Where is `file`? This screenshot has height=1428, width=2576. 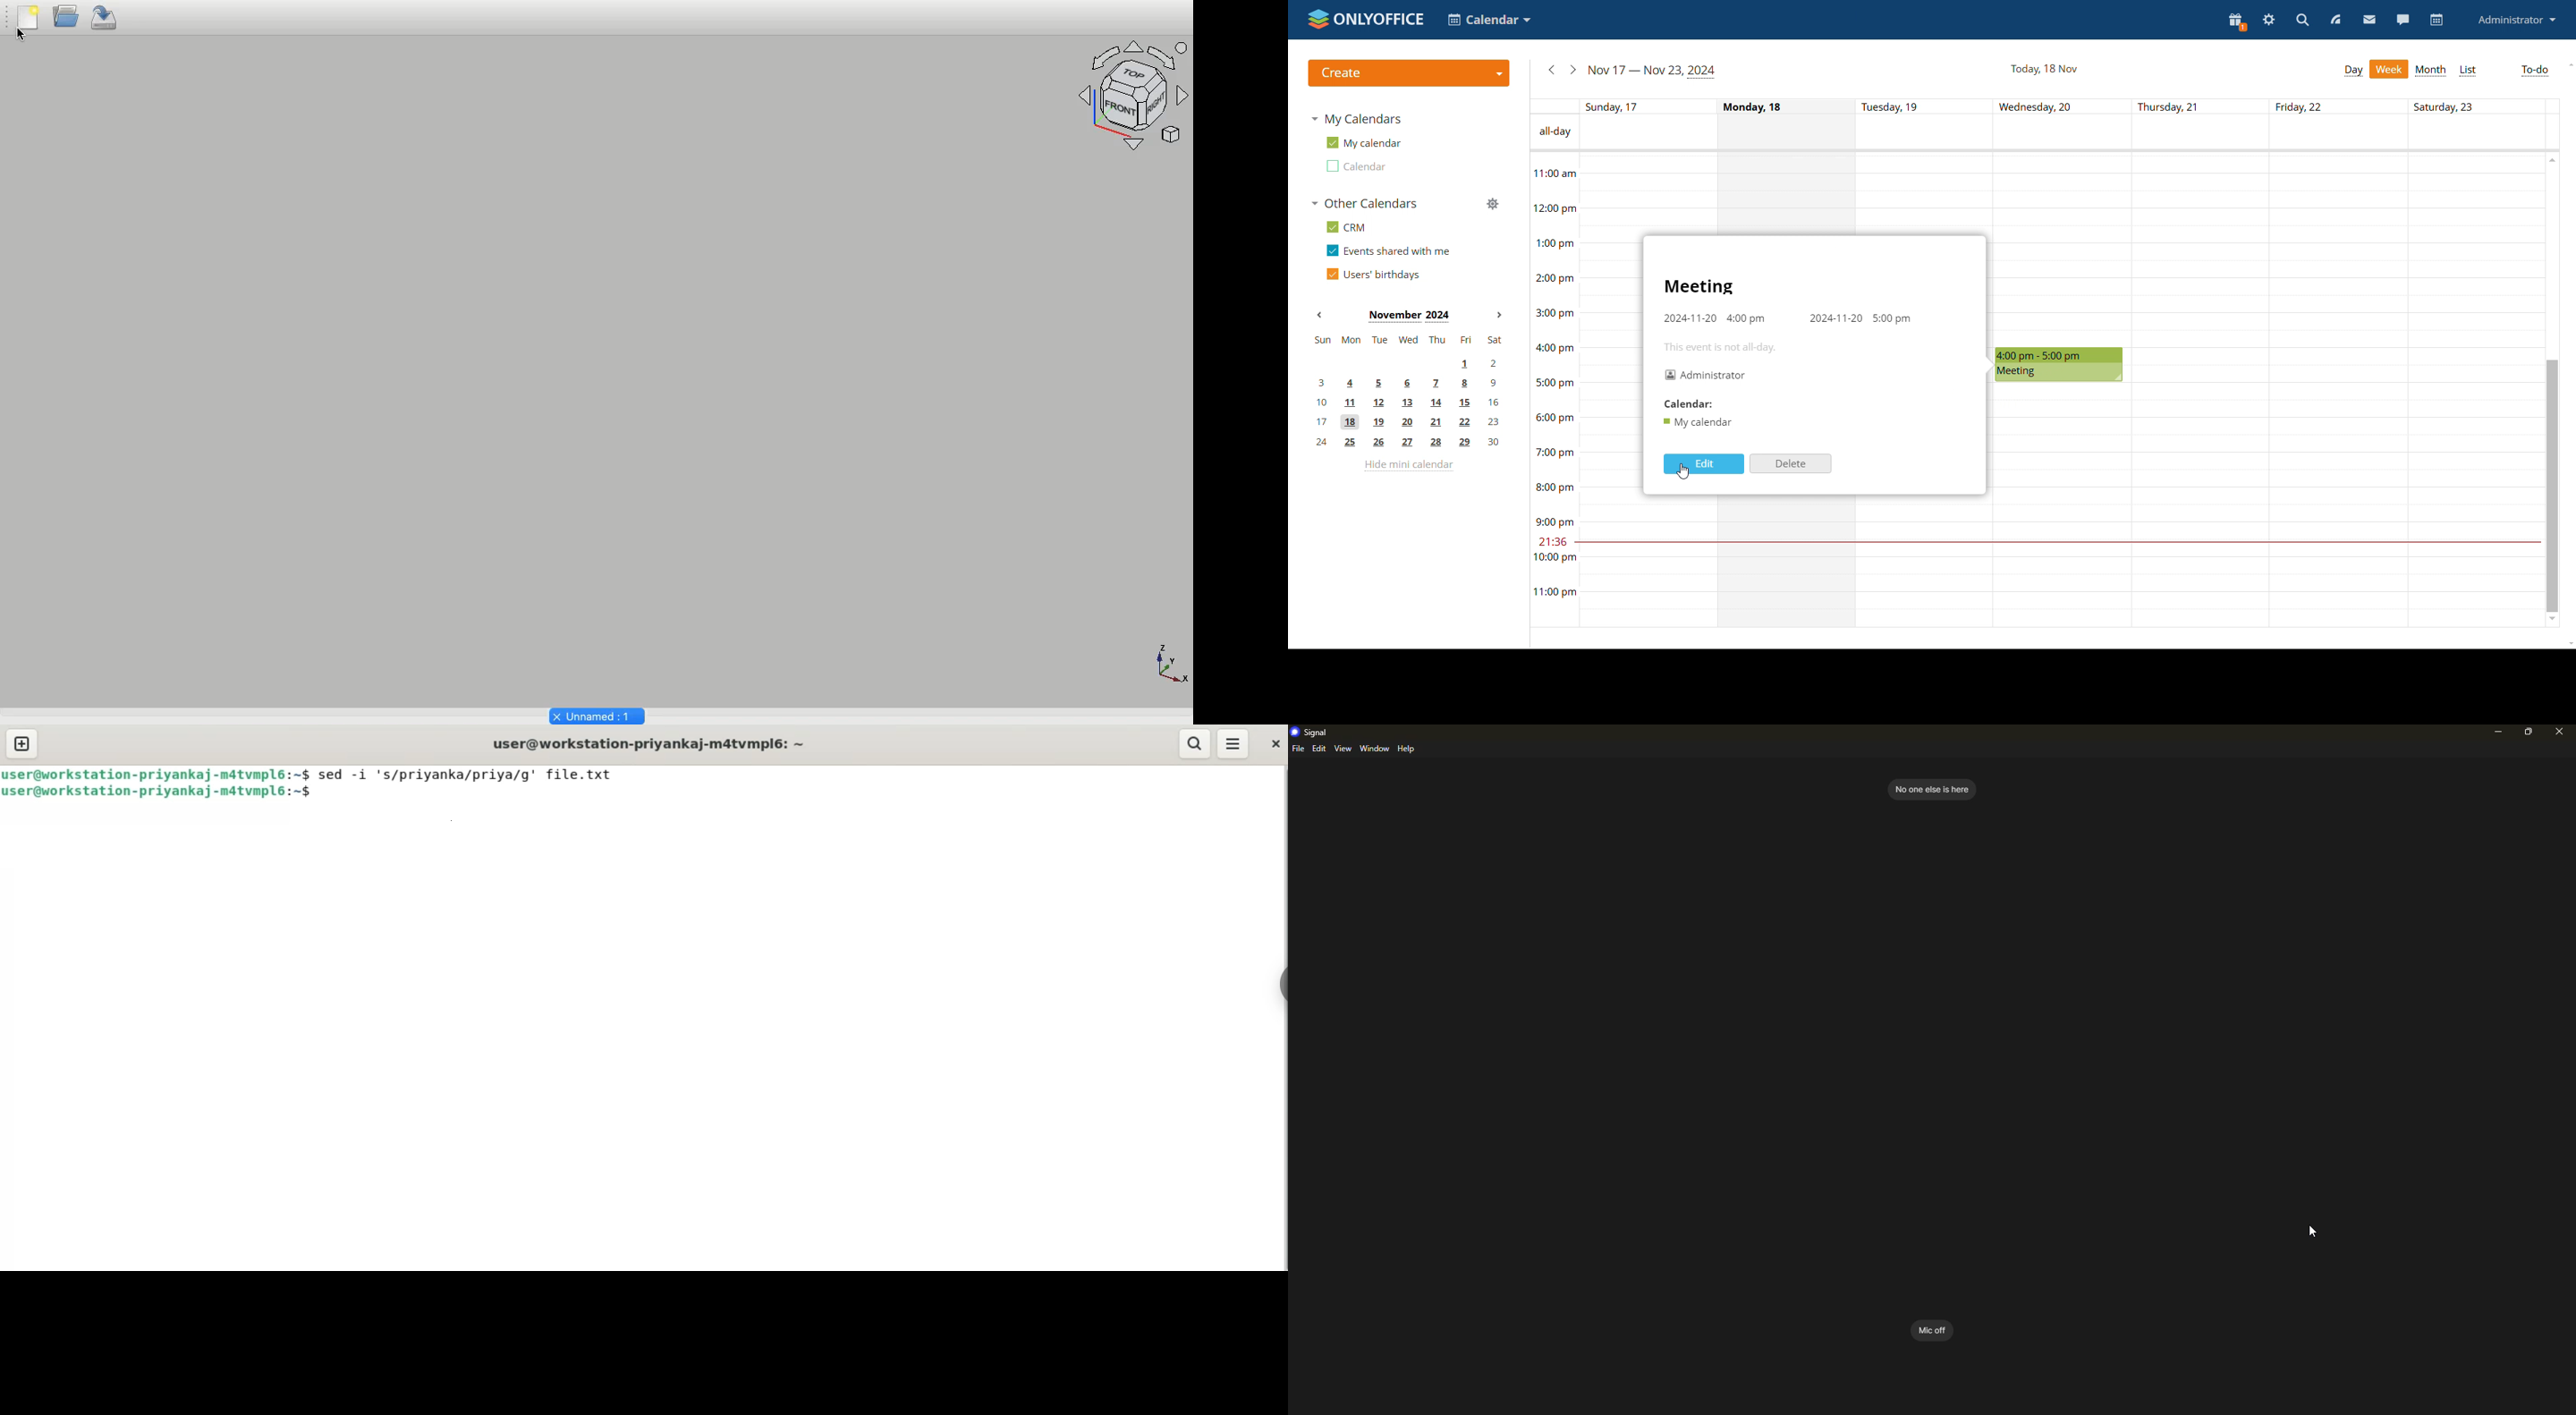 file is located at coordinates (1298, 750).